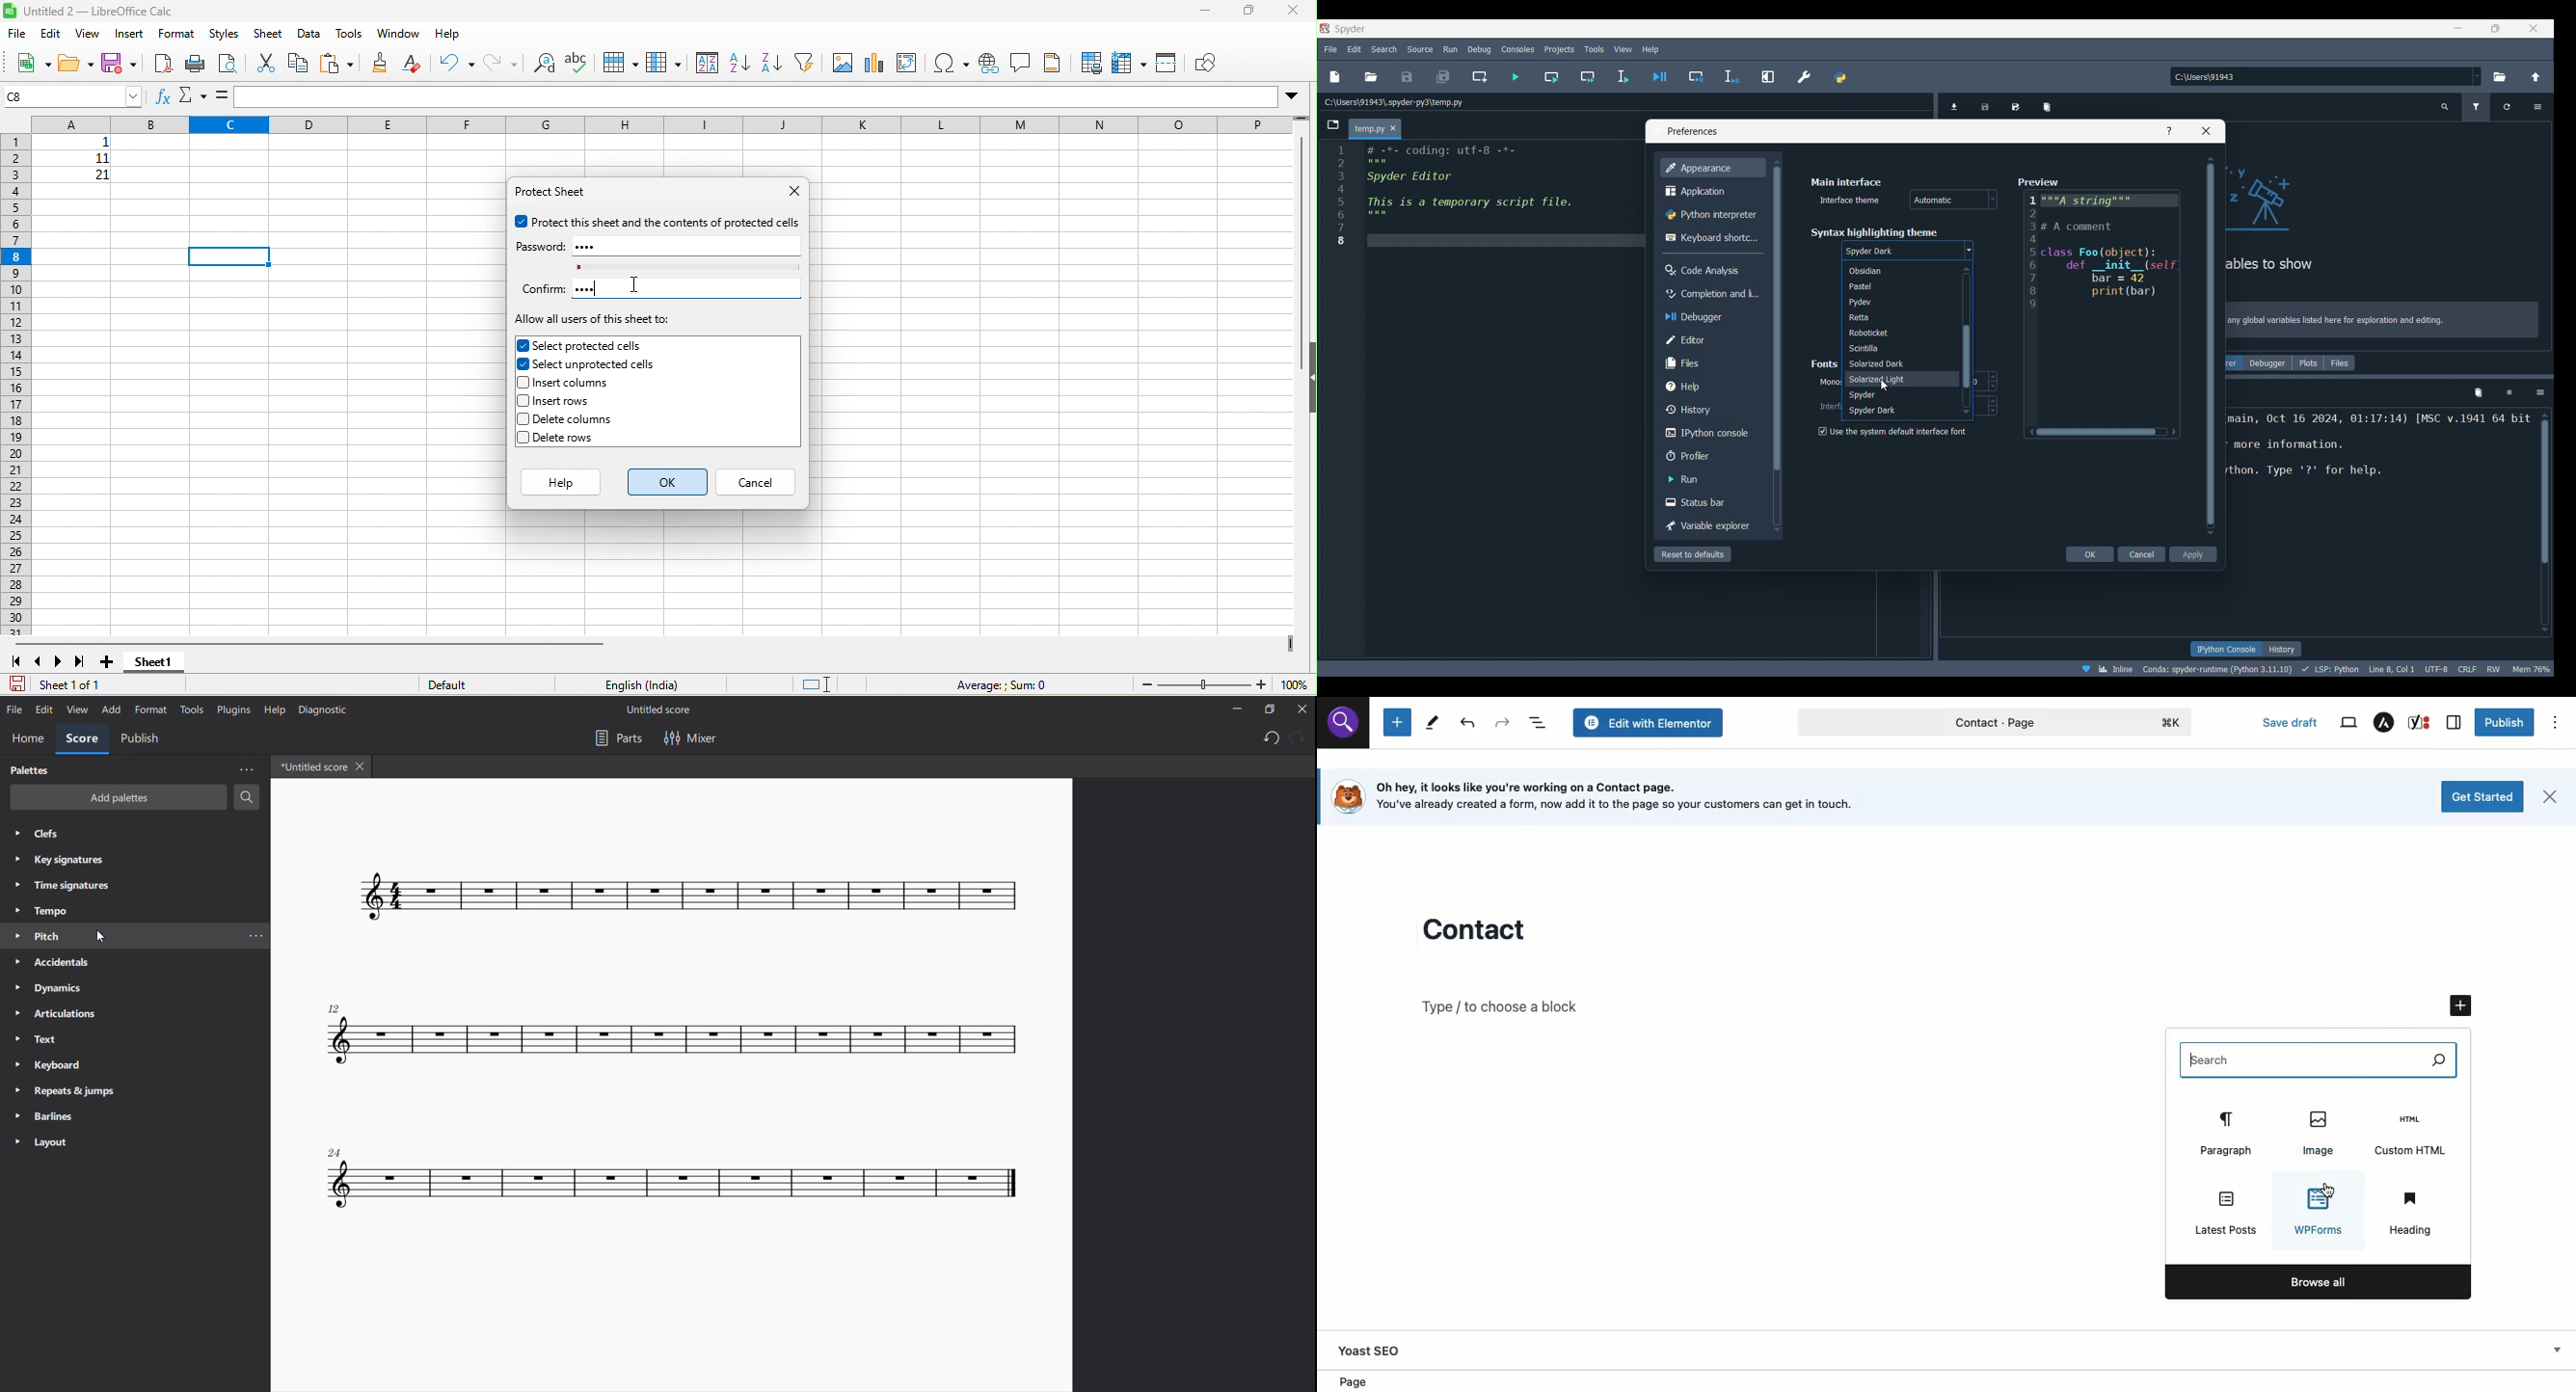 The width and height of the screenshot is (2576, 1400). Describe the element at coordinates (2420, 722) in the screenshot. I see `Yoast` at that location.